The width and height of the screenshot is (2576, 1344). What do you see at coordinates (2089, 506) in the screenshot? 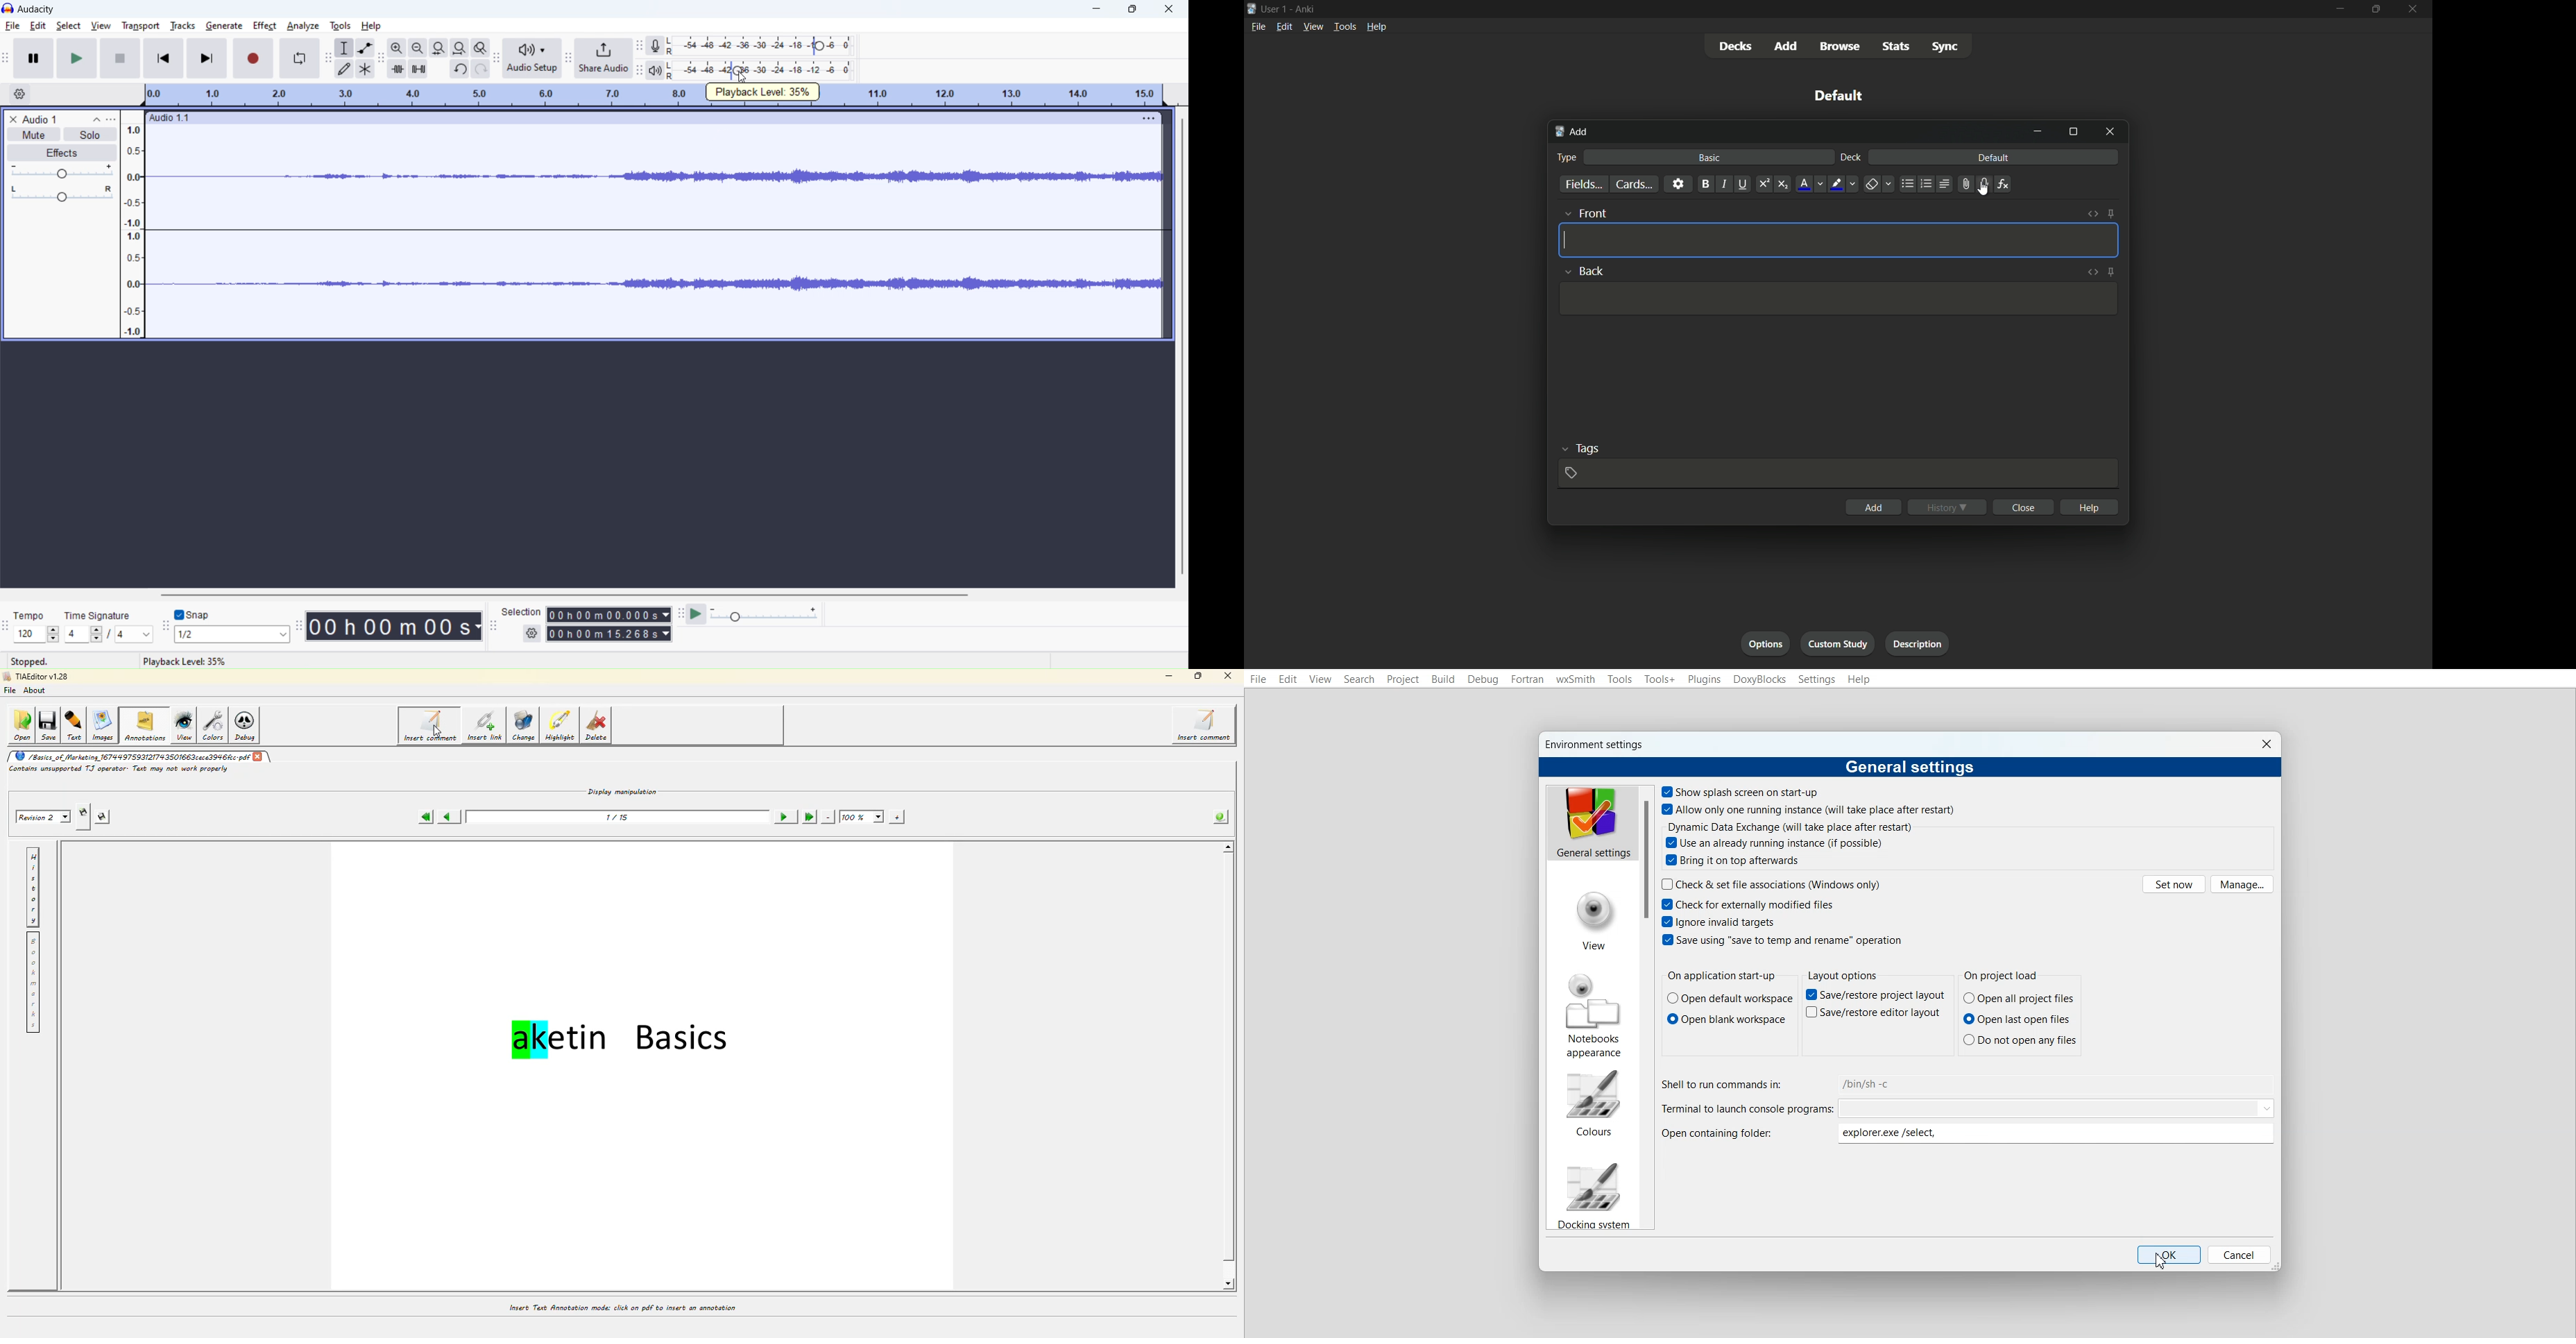
I see `help` at bounding box center [2089, 506].